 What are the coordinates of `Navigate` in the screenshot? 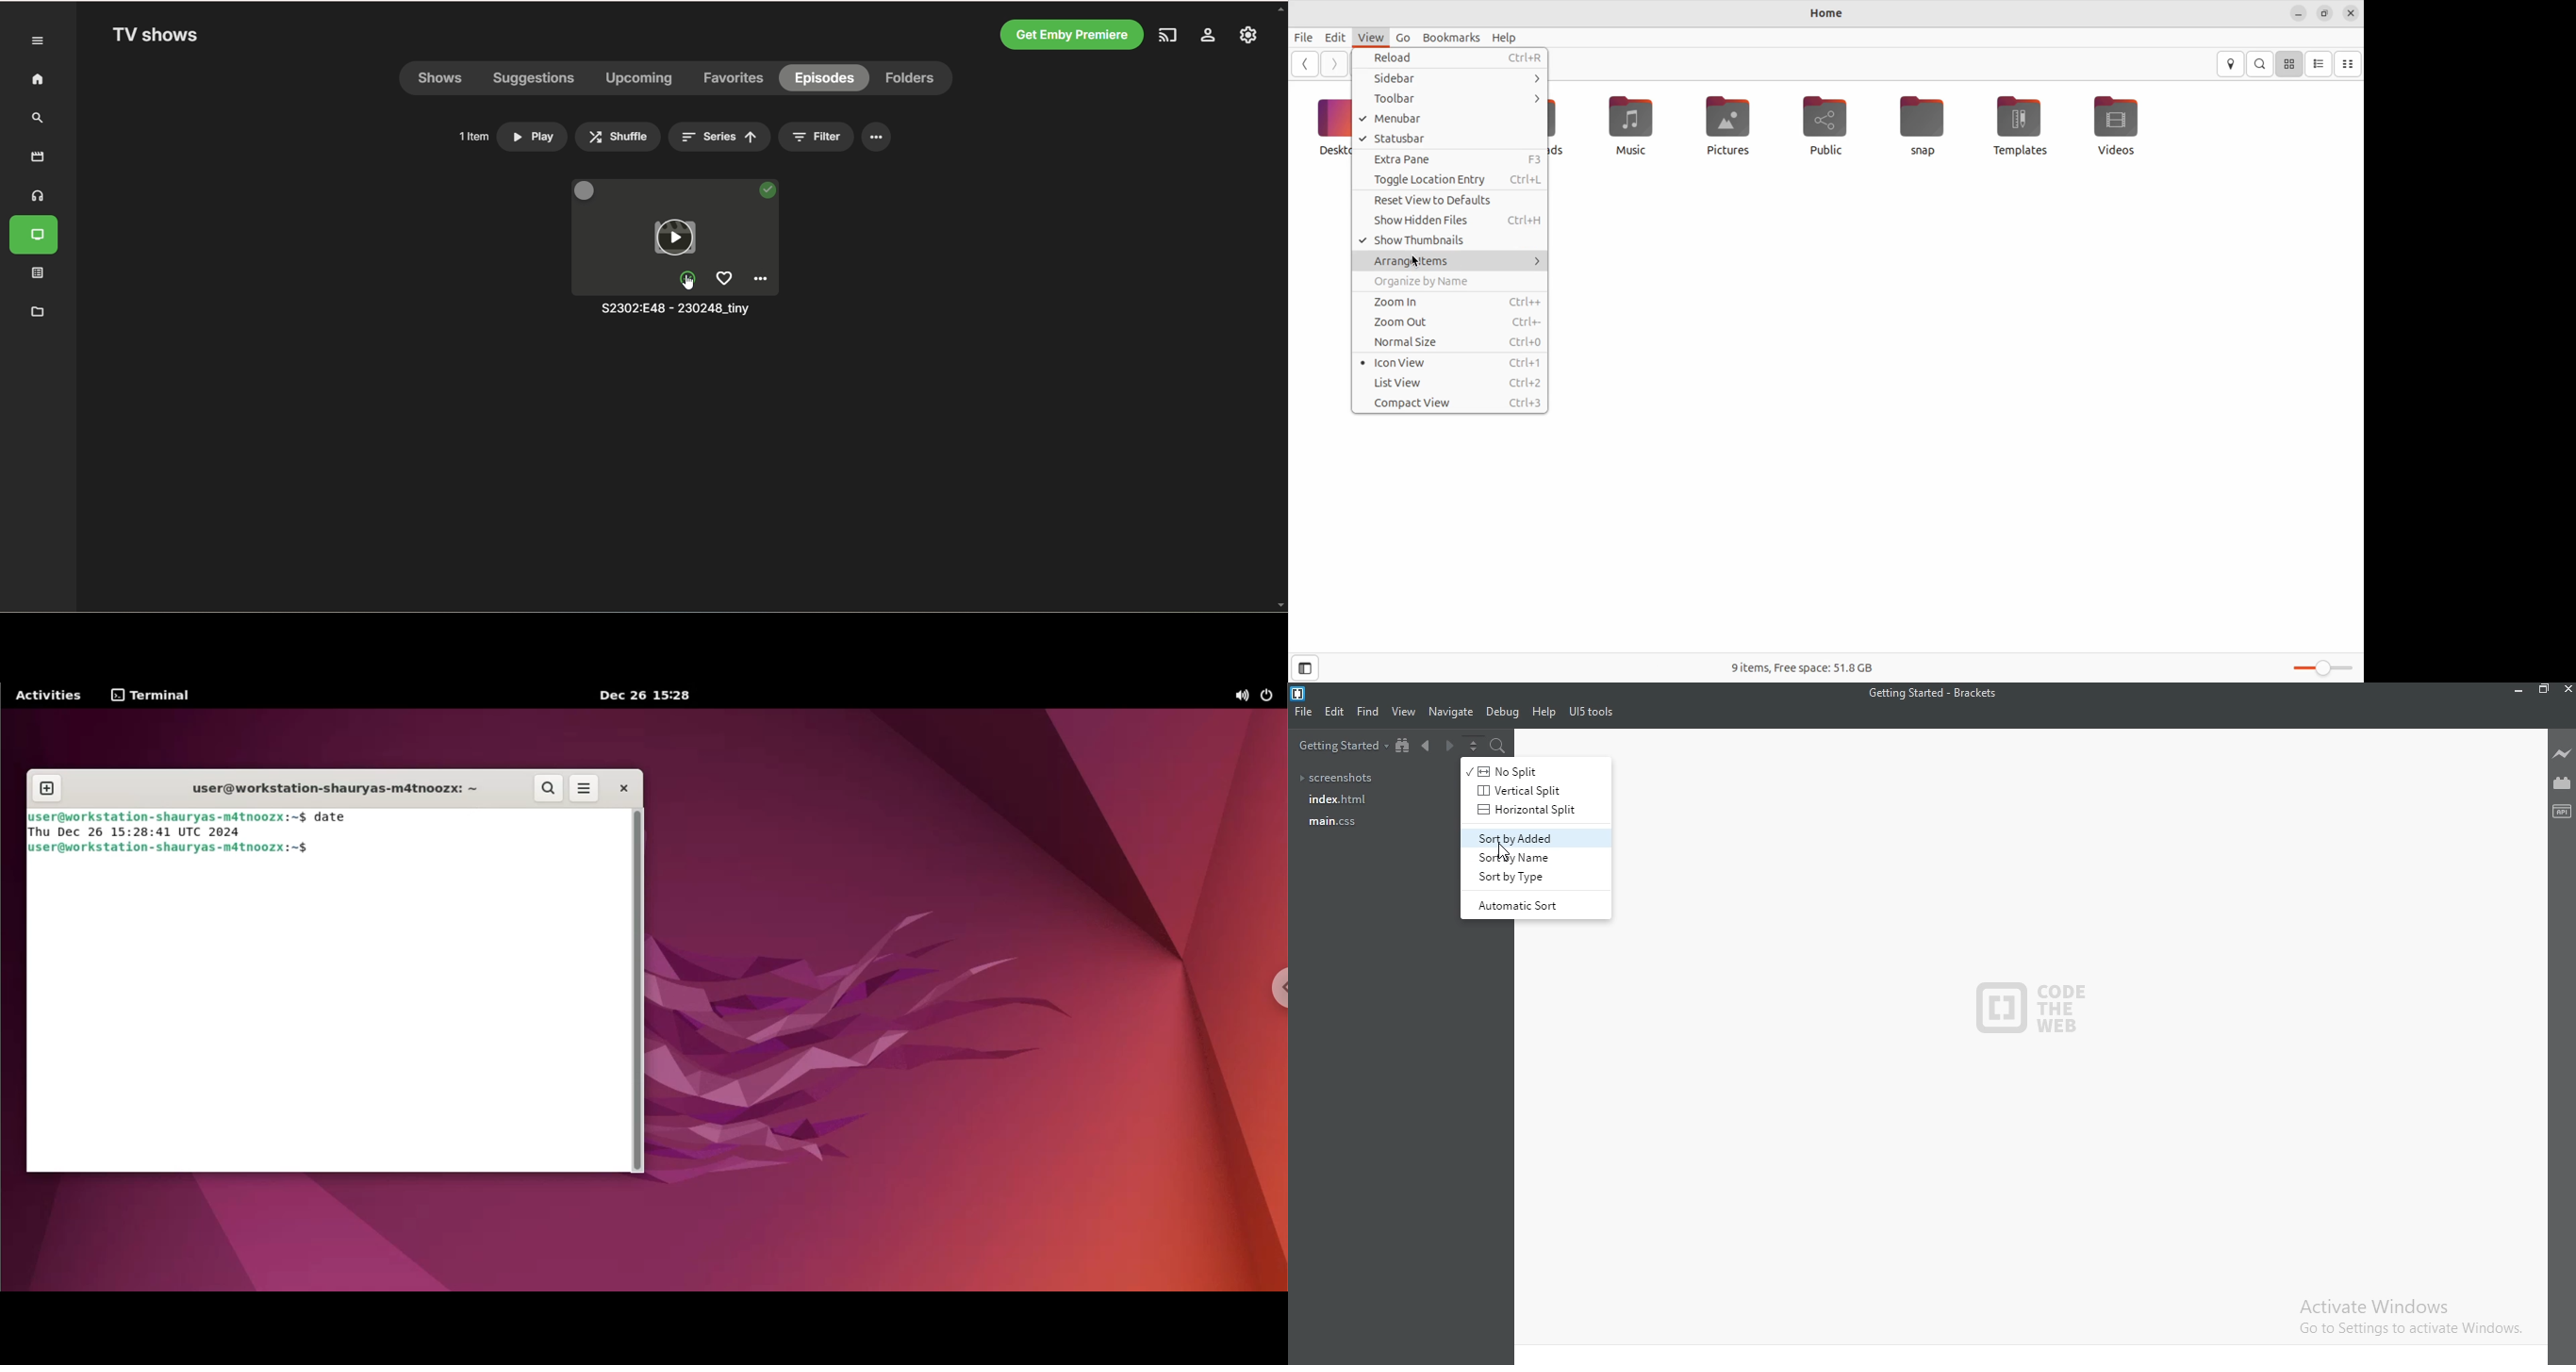 It's located at (1452, 711).